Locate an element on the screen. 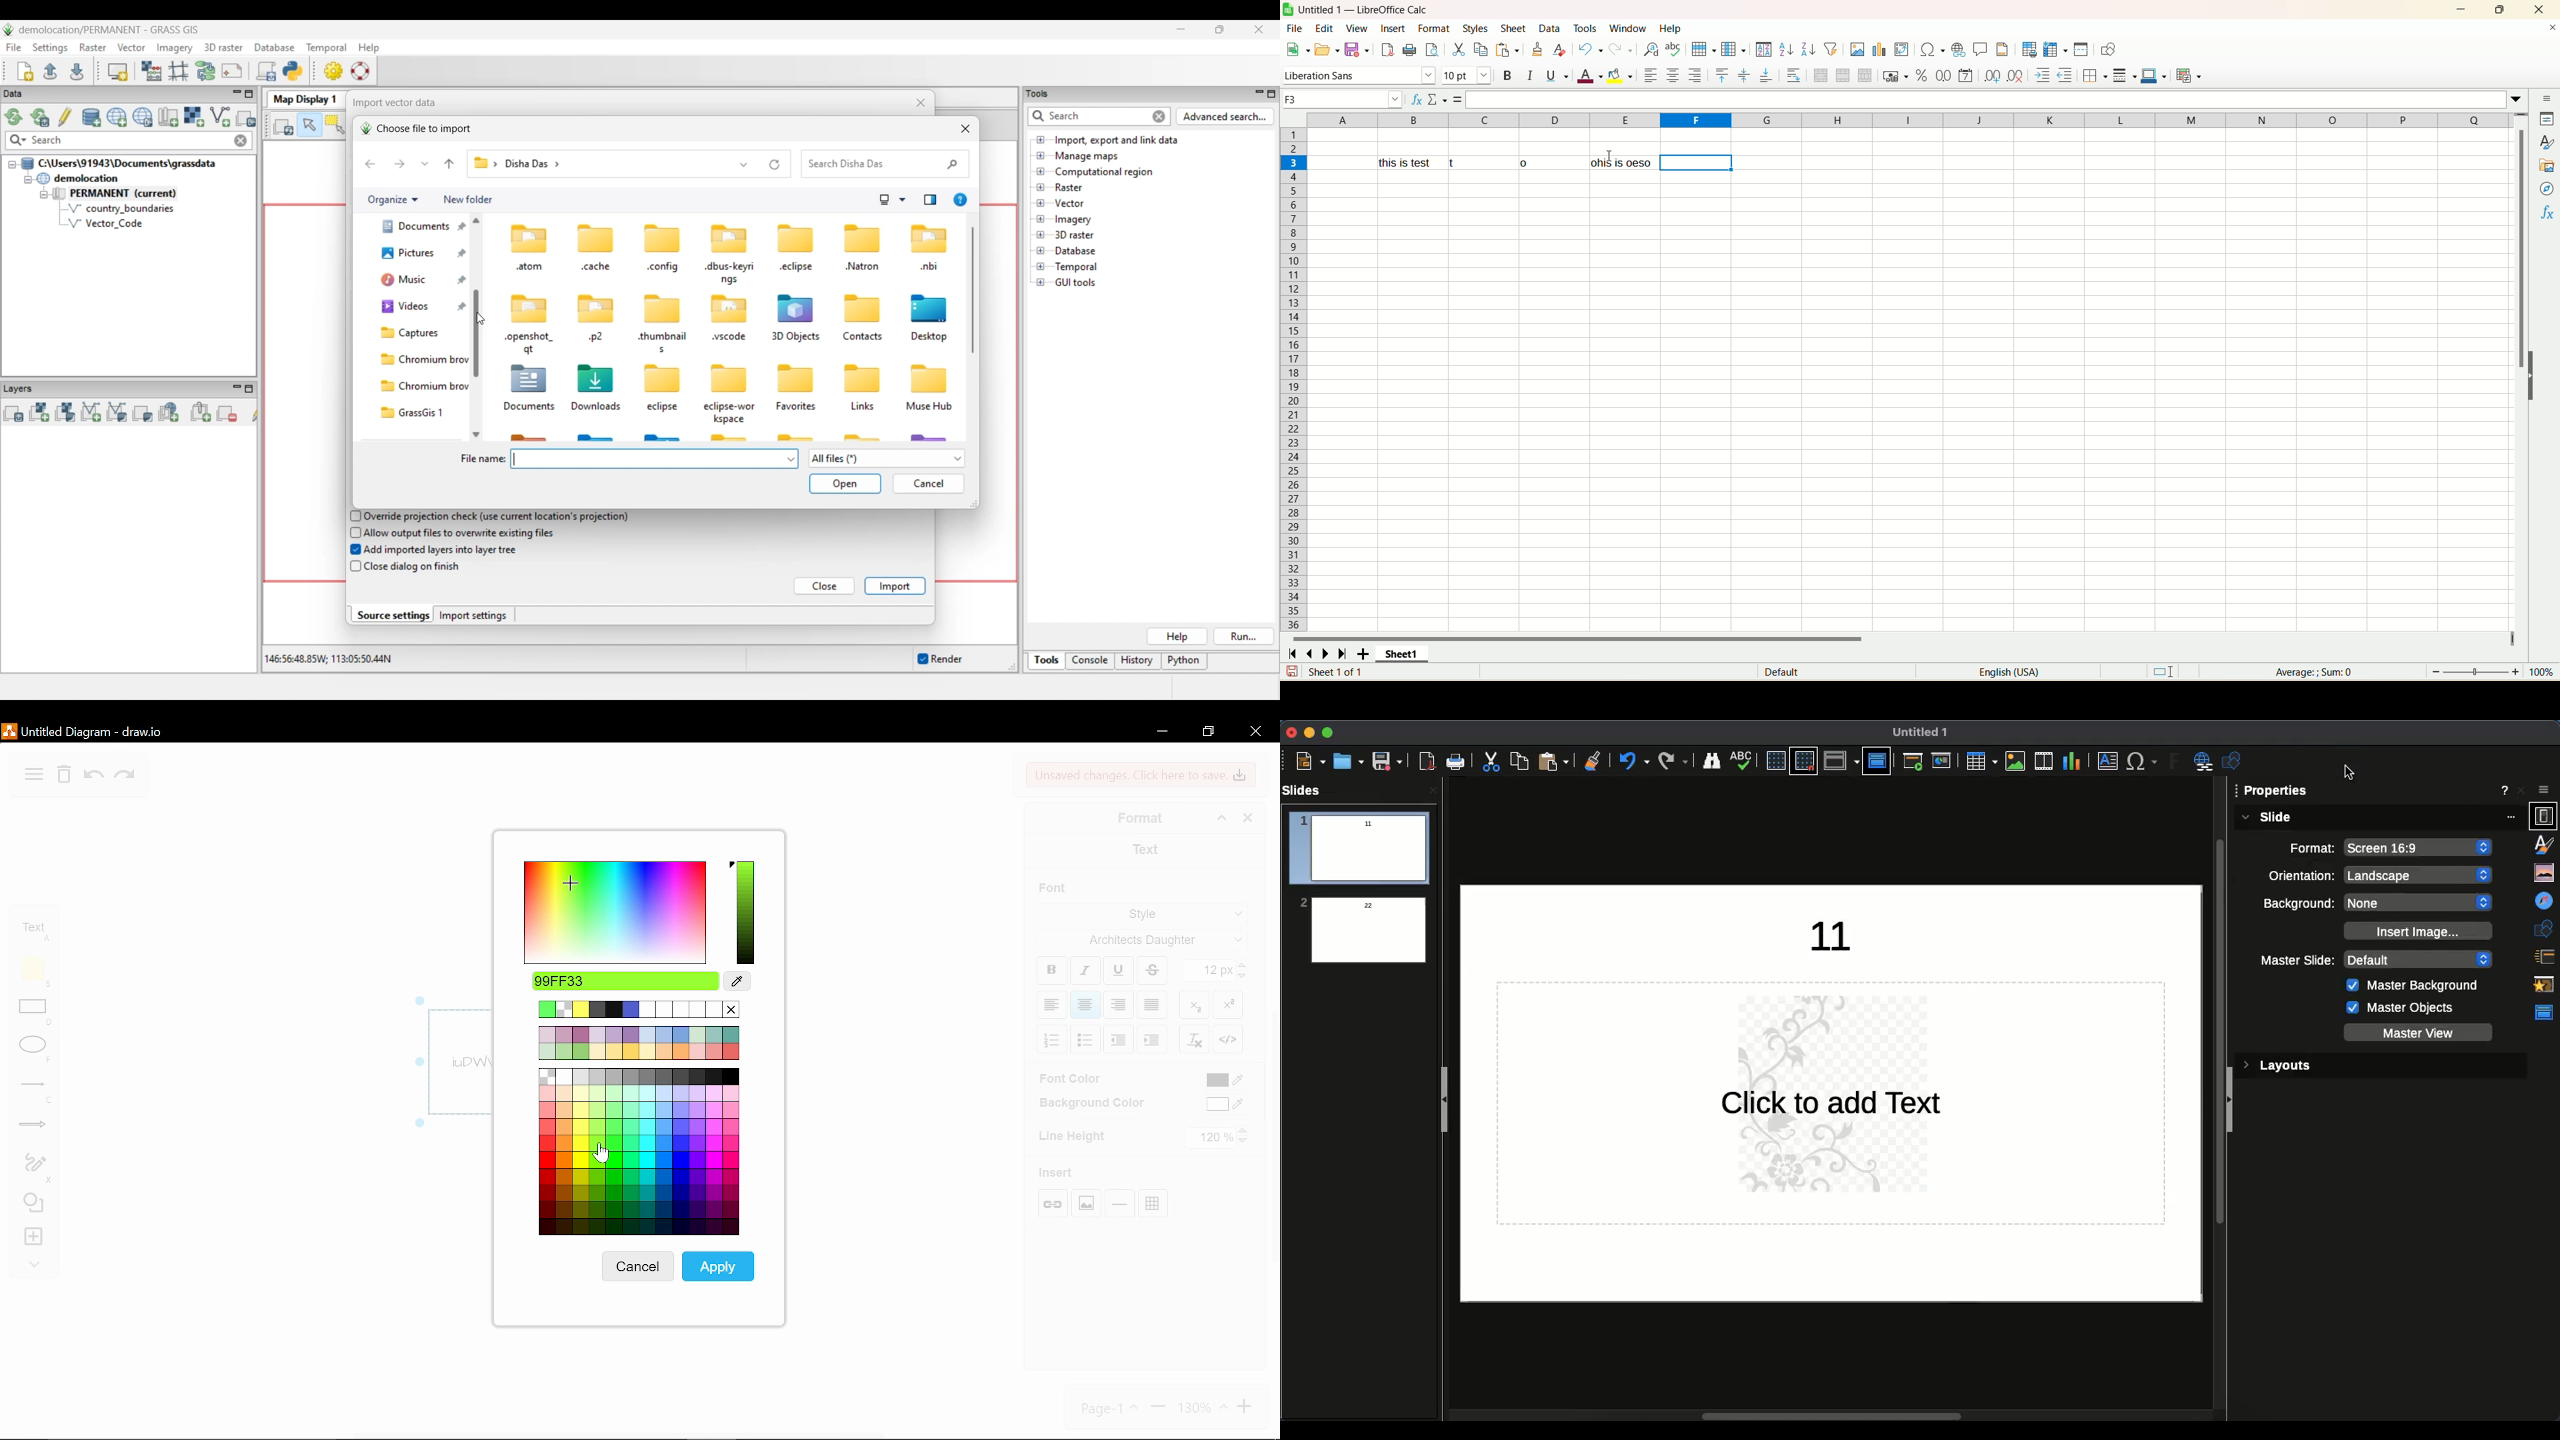 The width and height of the screenshot is (2576, 1456). delete is located at coordinates (64, 776).